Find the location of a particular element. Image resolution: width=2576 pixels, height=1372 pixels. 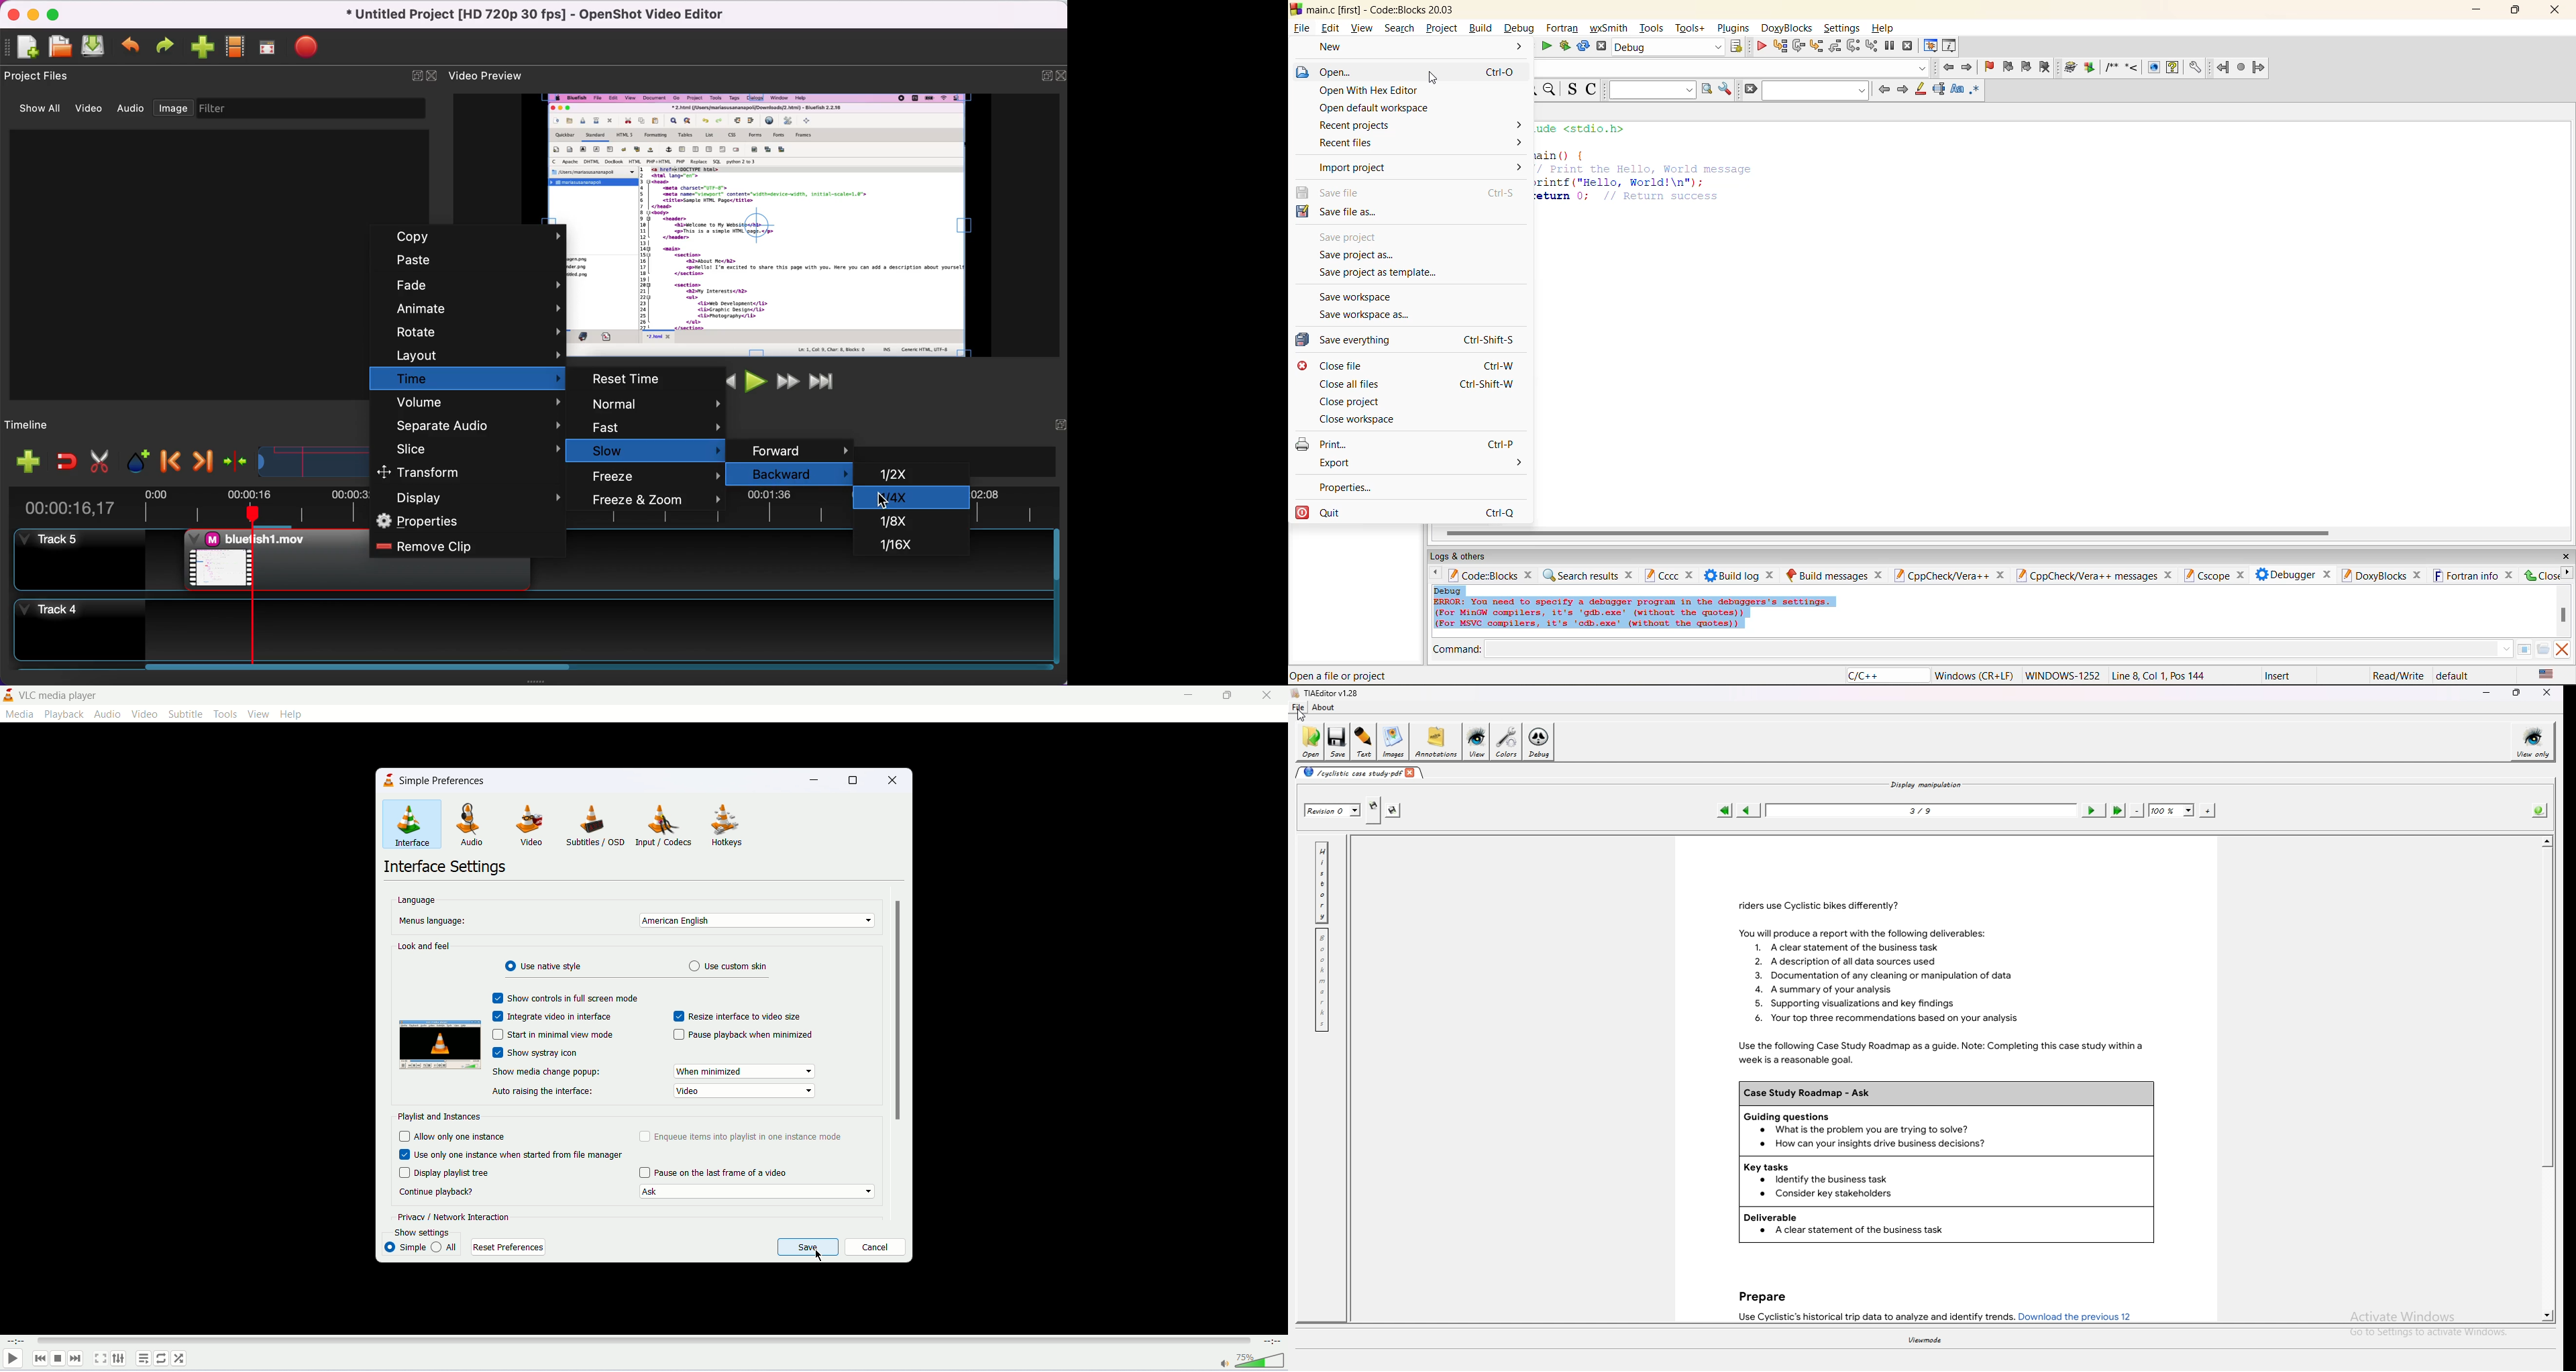

read/write is located at coordinates (2398, 675).